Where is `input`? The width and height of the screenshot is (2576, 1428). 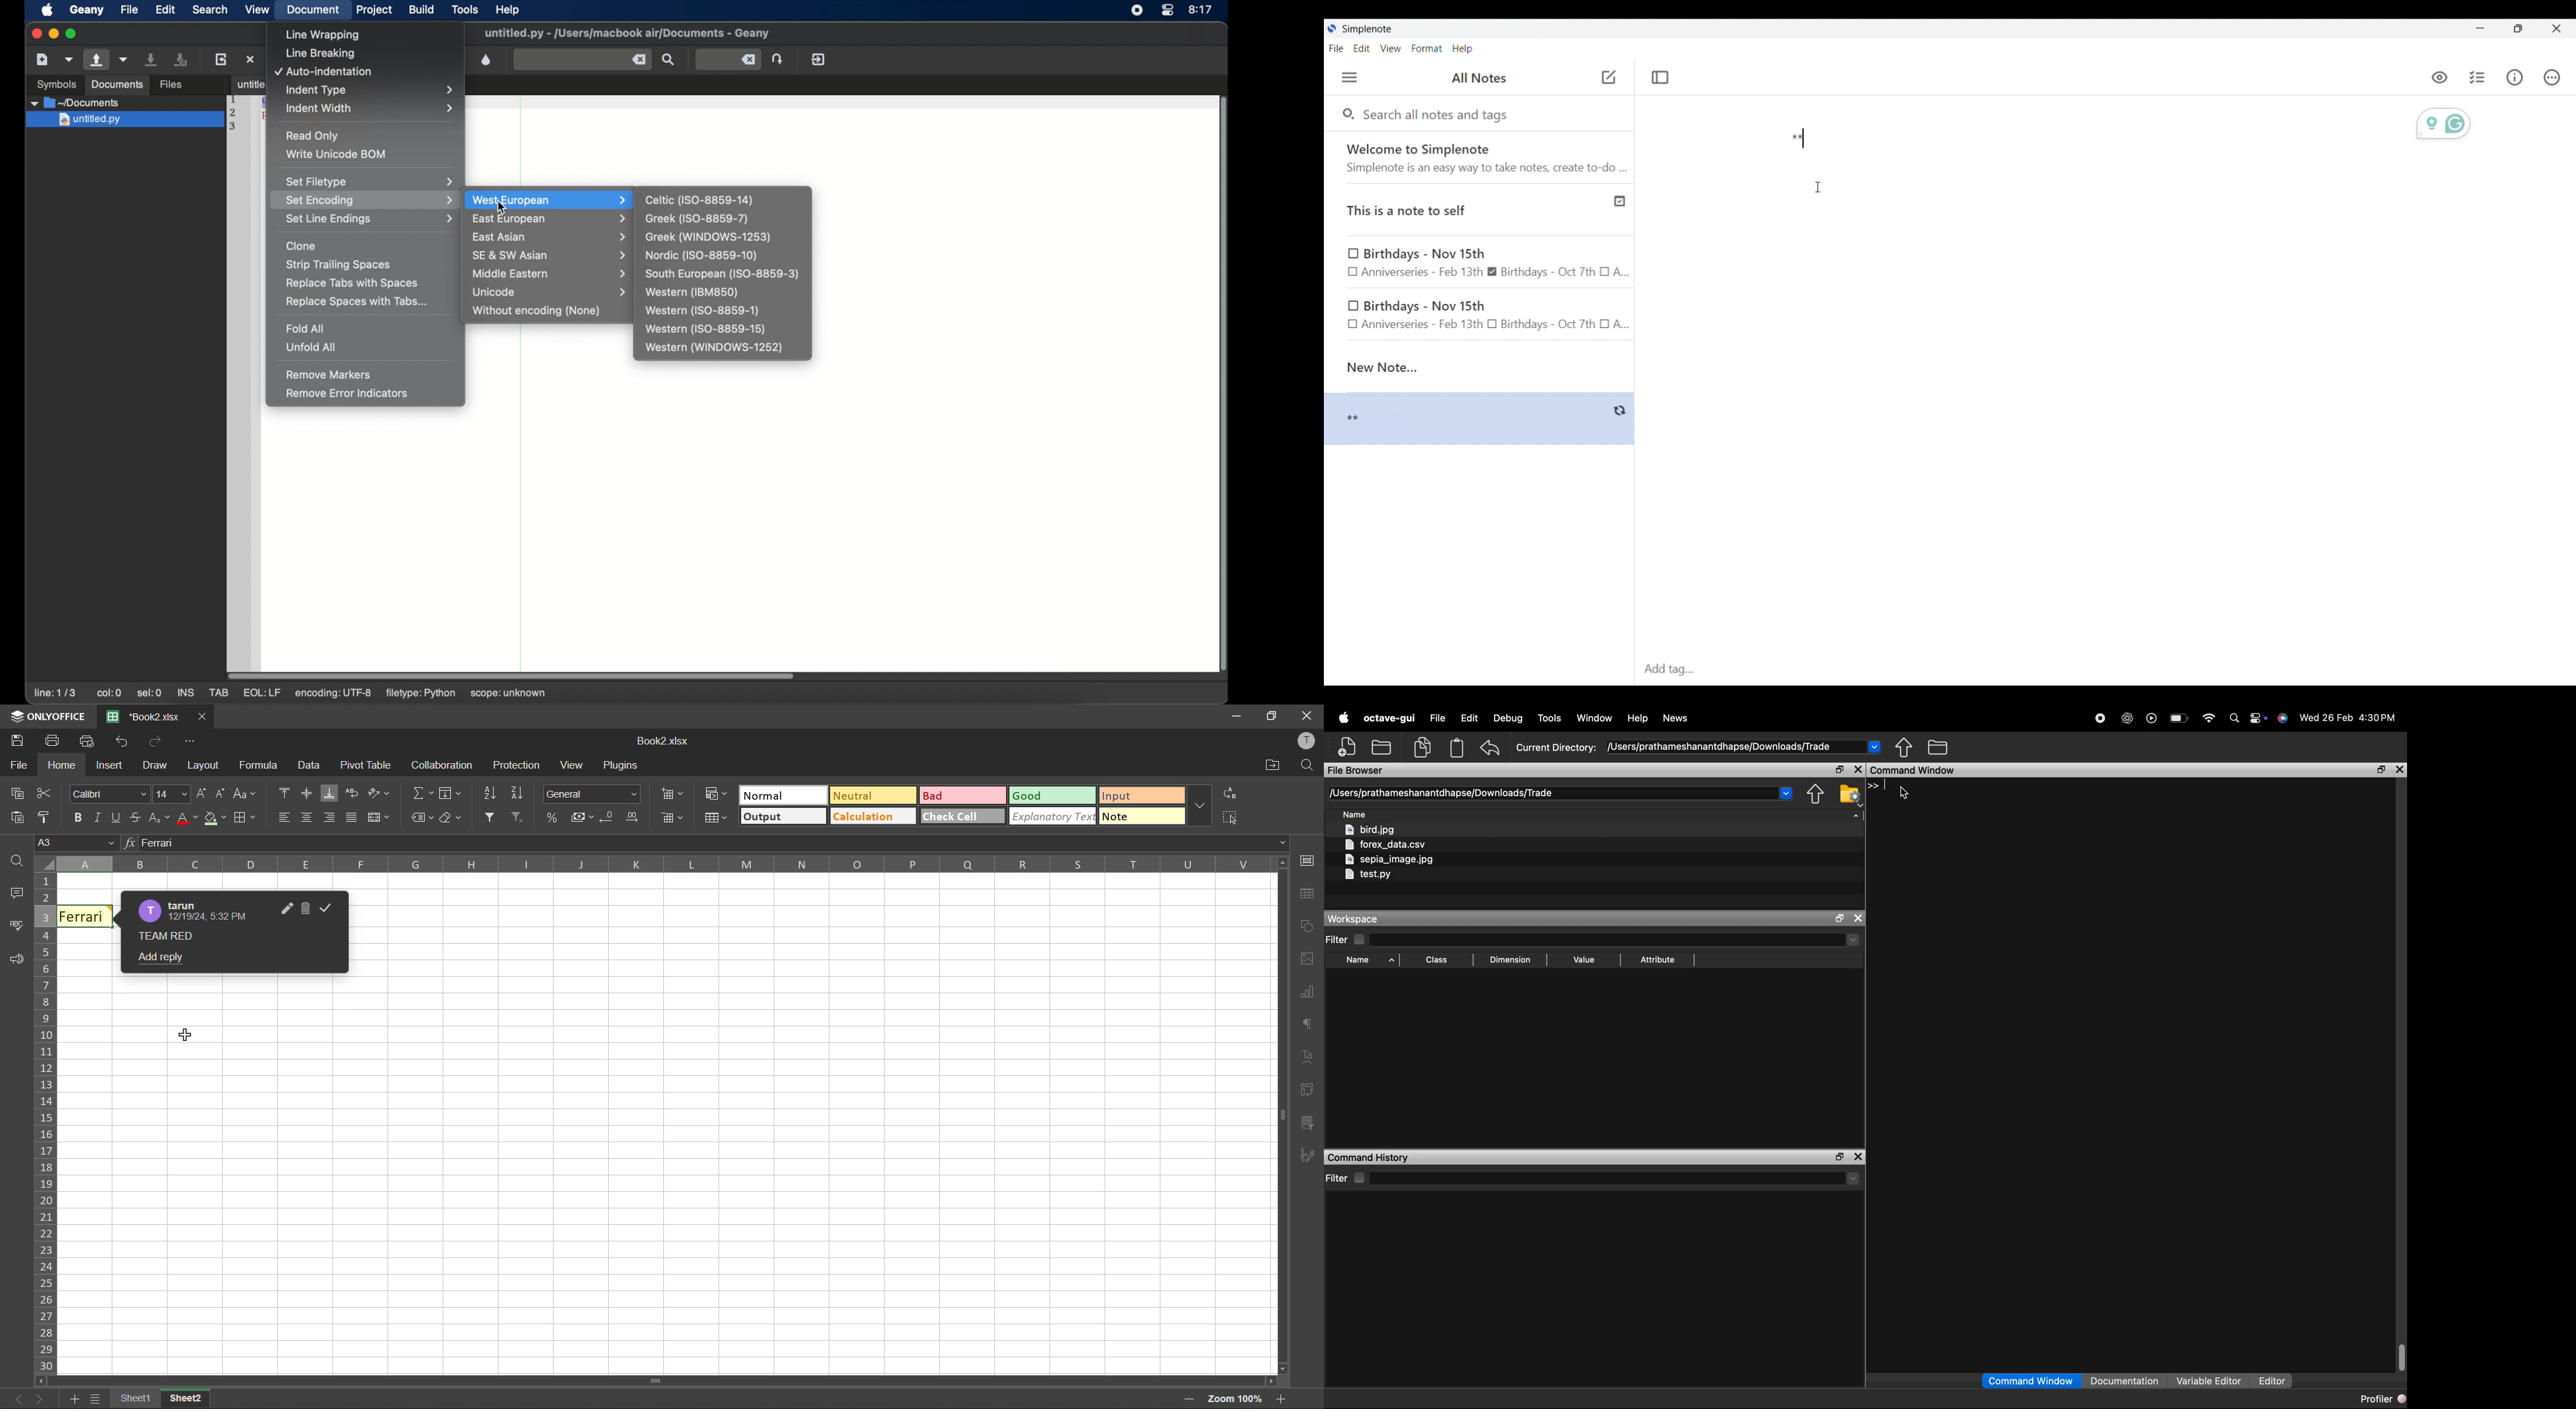
input is located at coordinates (1138, 795).